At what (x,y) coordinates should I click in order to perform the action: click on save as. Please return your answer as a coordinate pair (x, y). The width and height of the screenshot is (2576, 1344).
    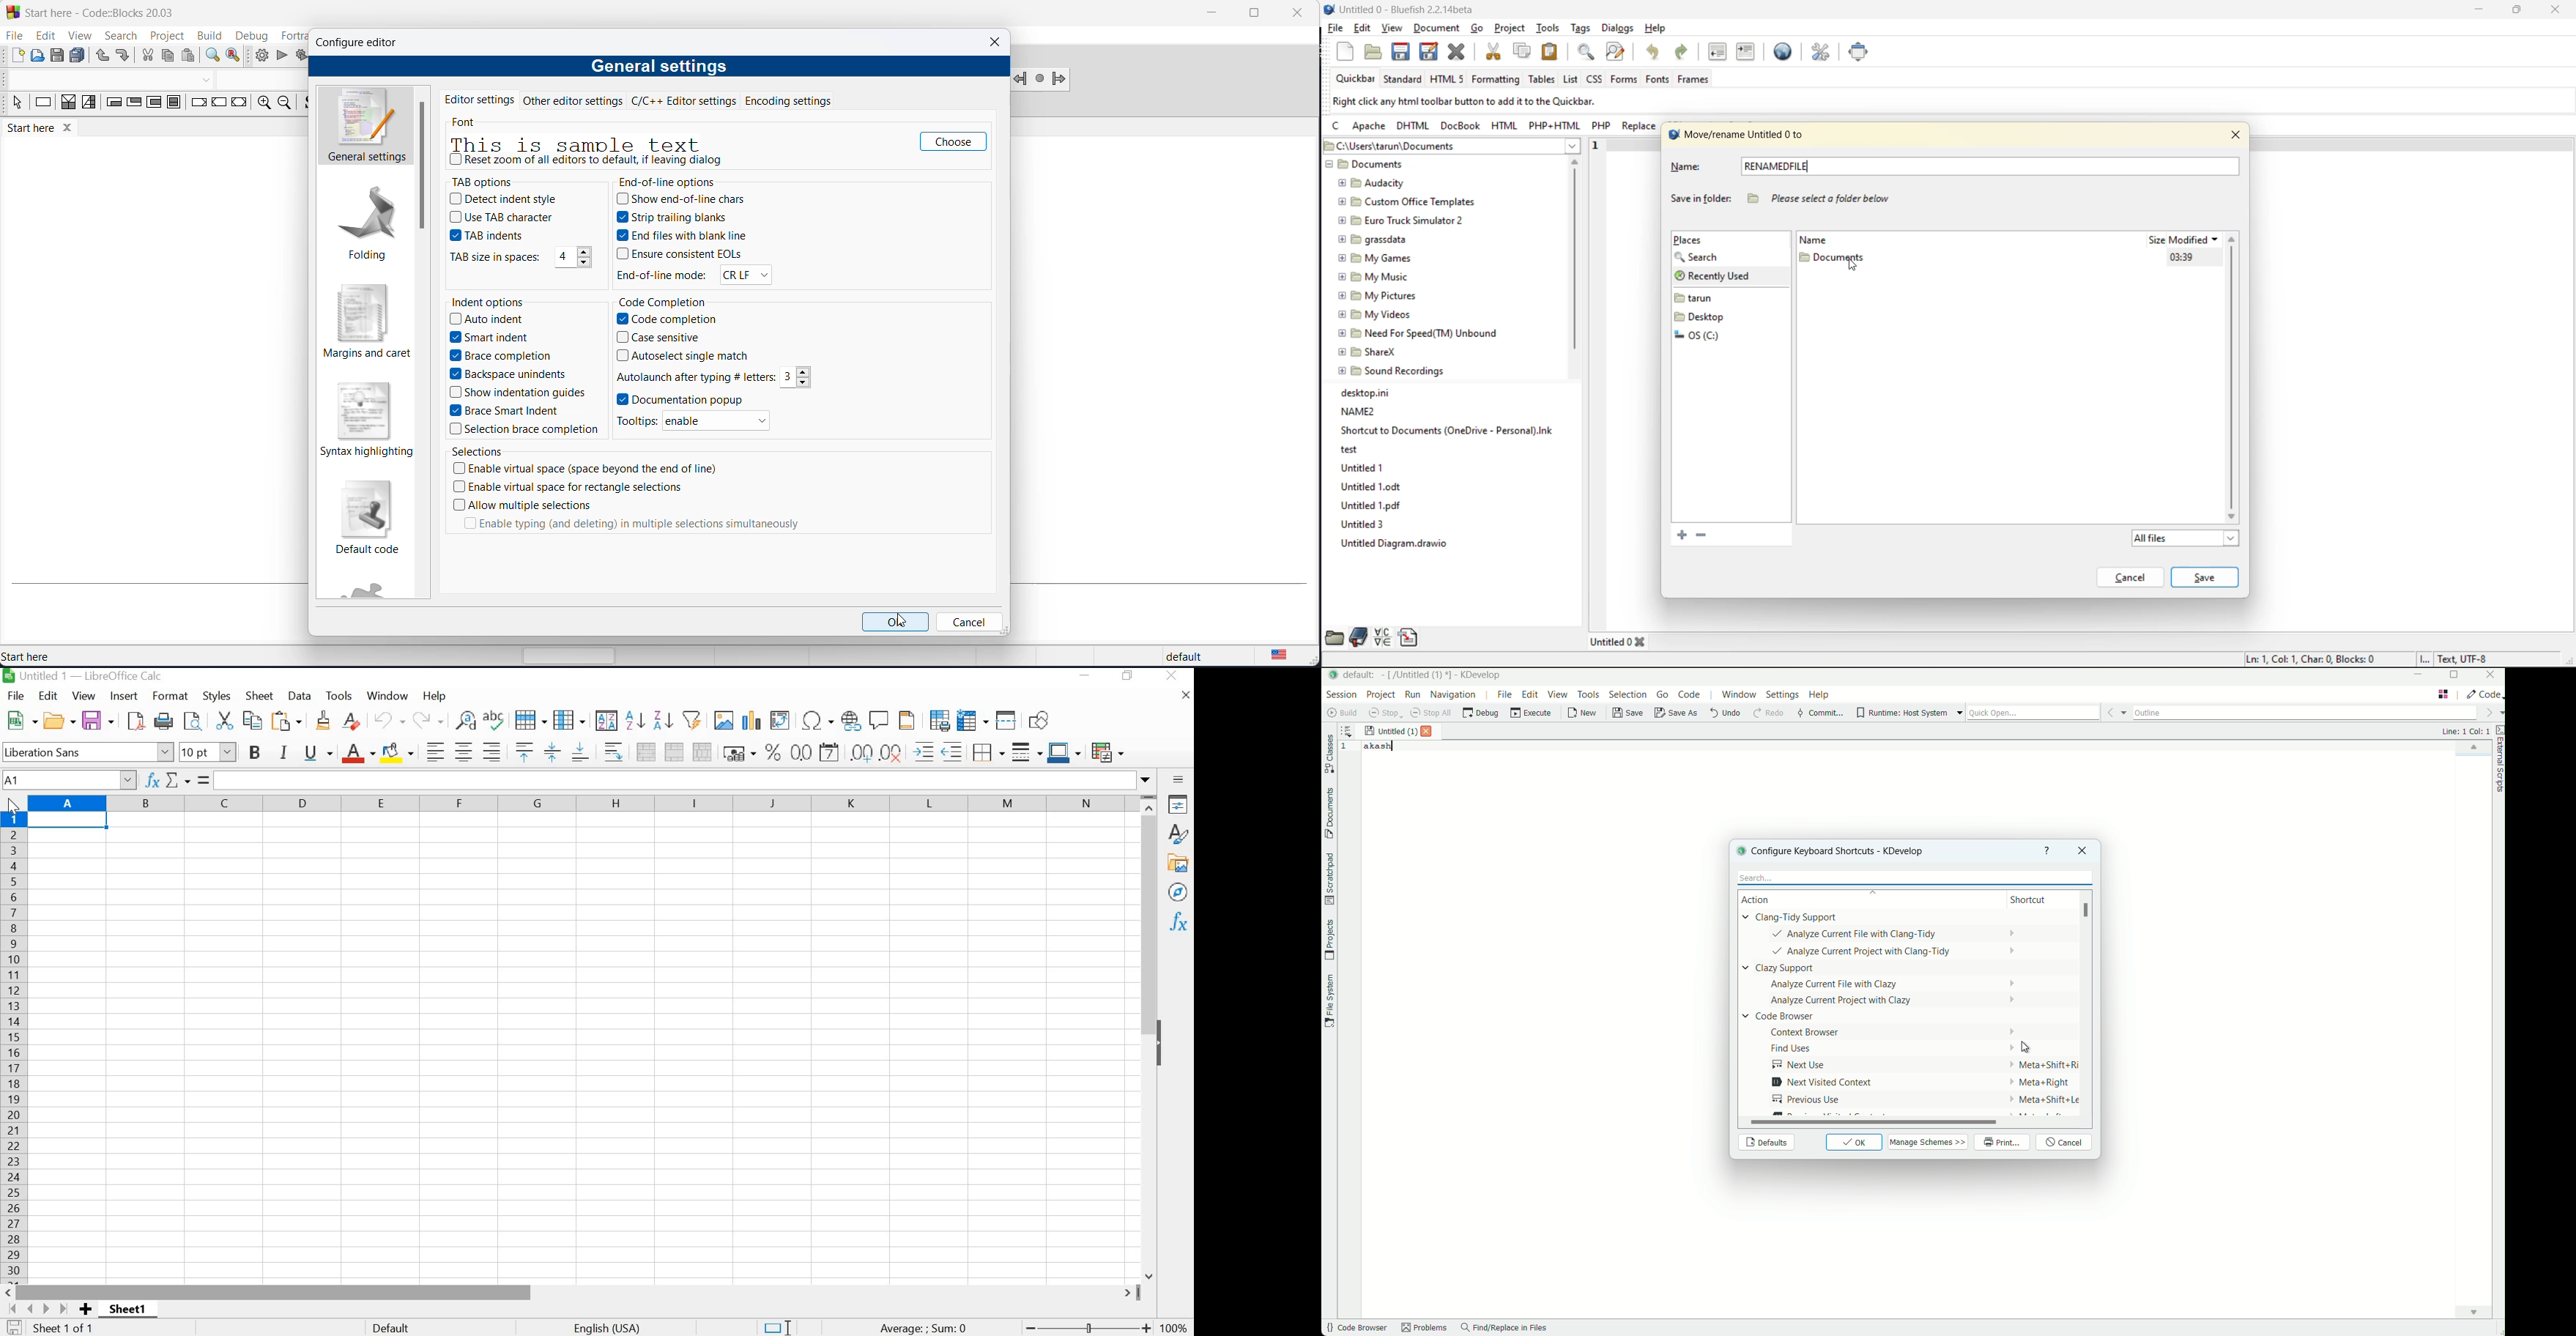
    Looking at the image, I should click on (1425, 56).